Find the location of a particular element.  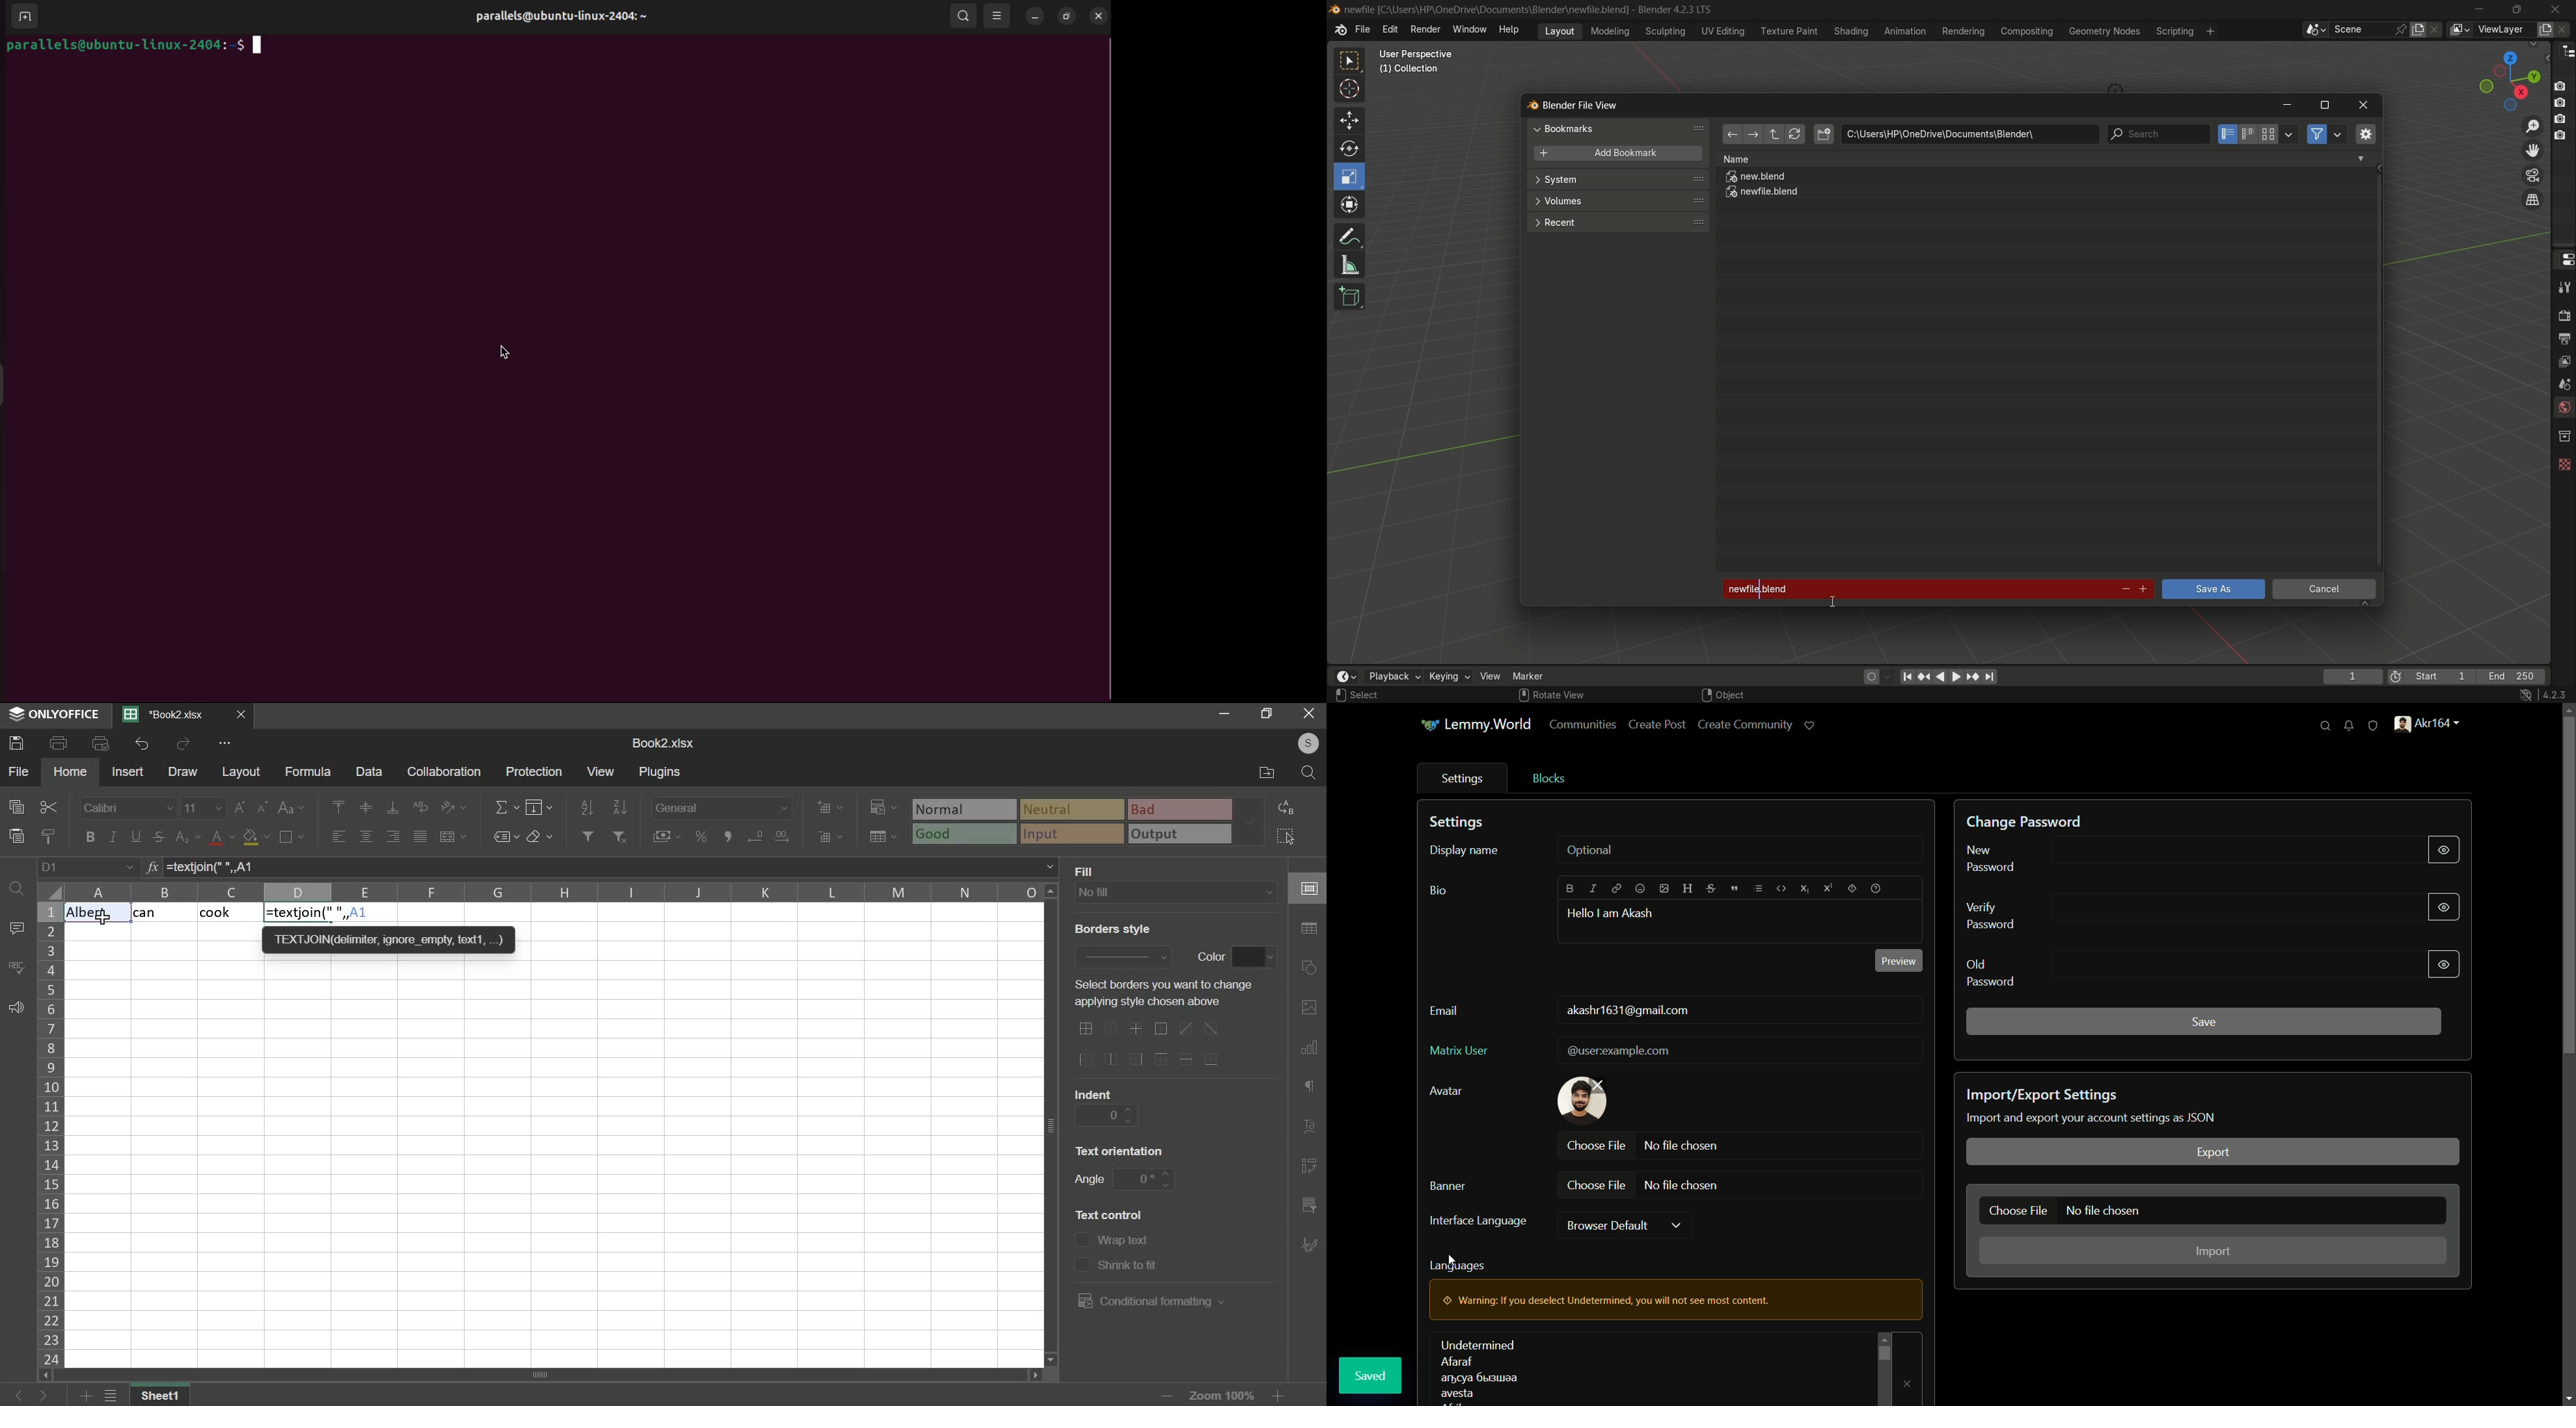

user mail is located at coordinates (1628, 1012).